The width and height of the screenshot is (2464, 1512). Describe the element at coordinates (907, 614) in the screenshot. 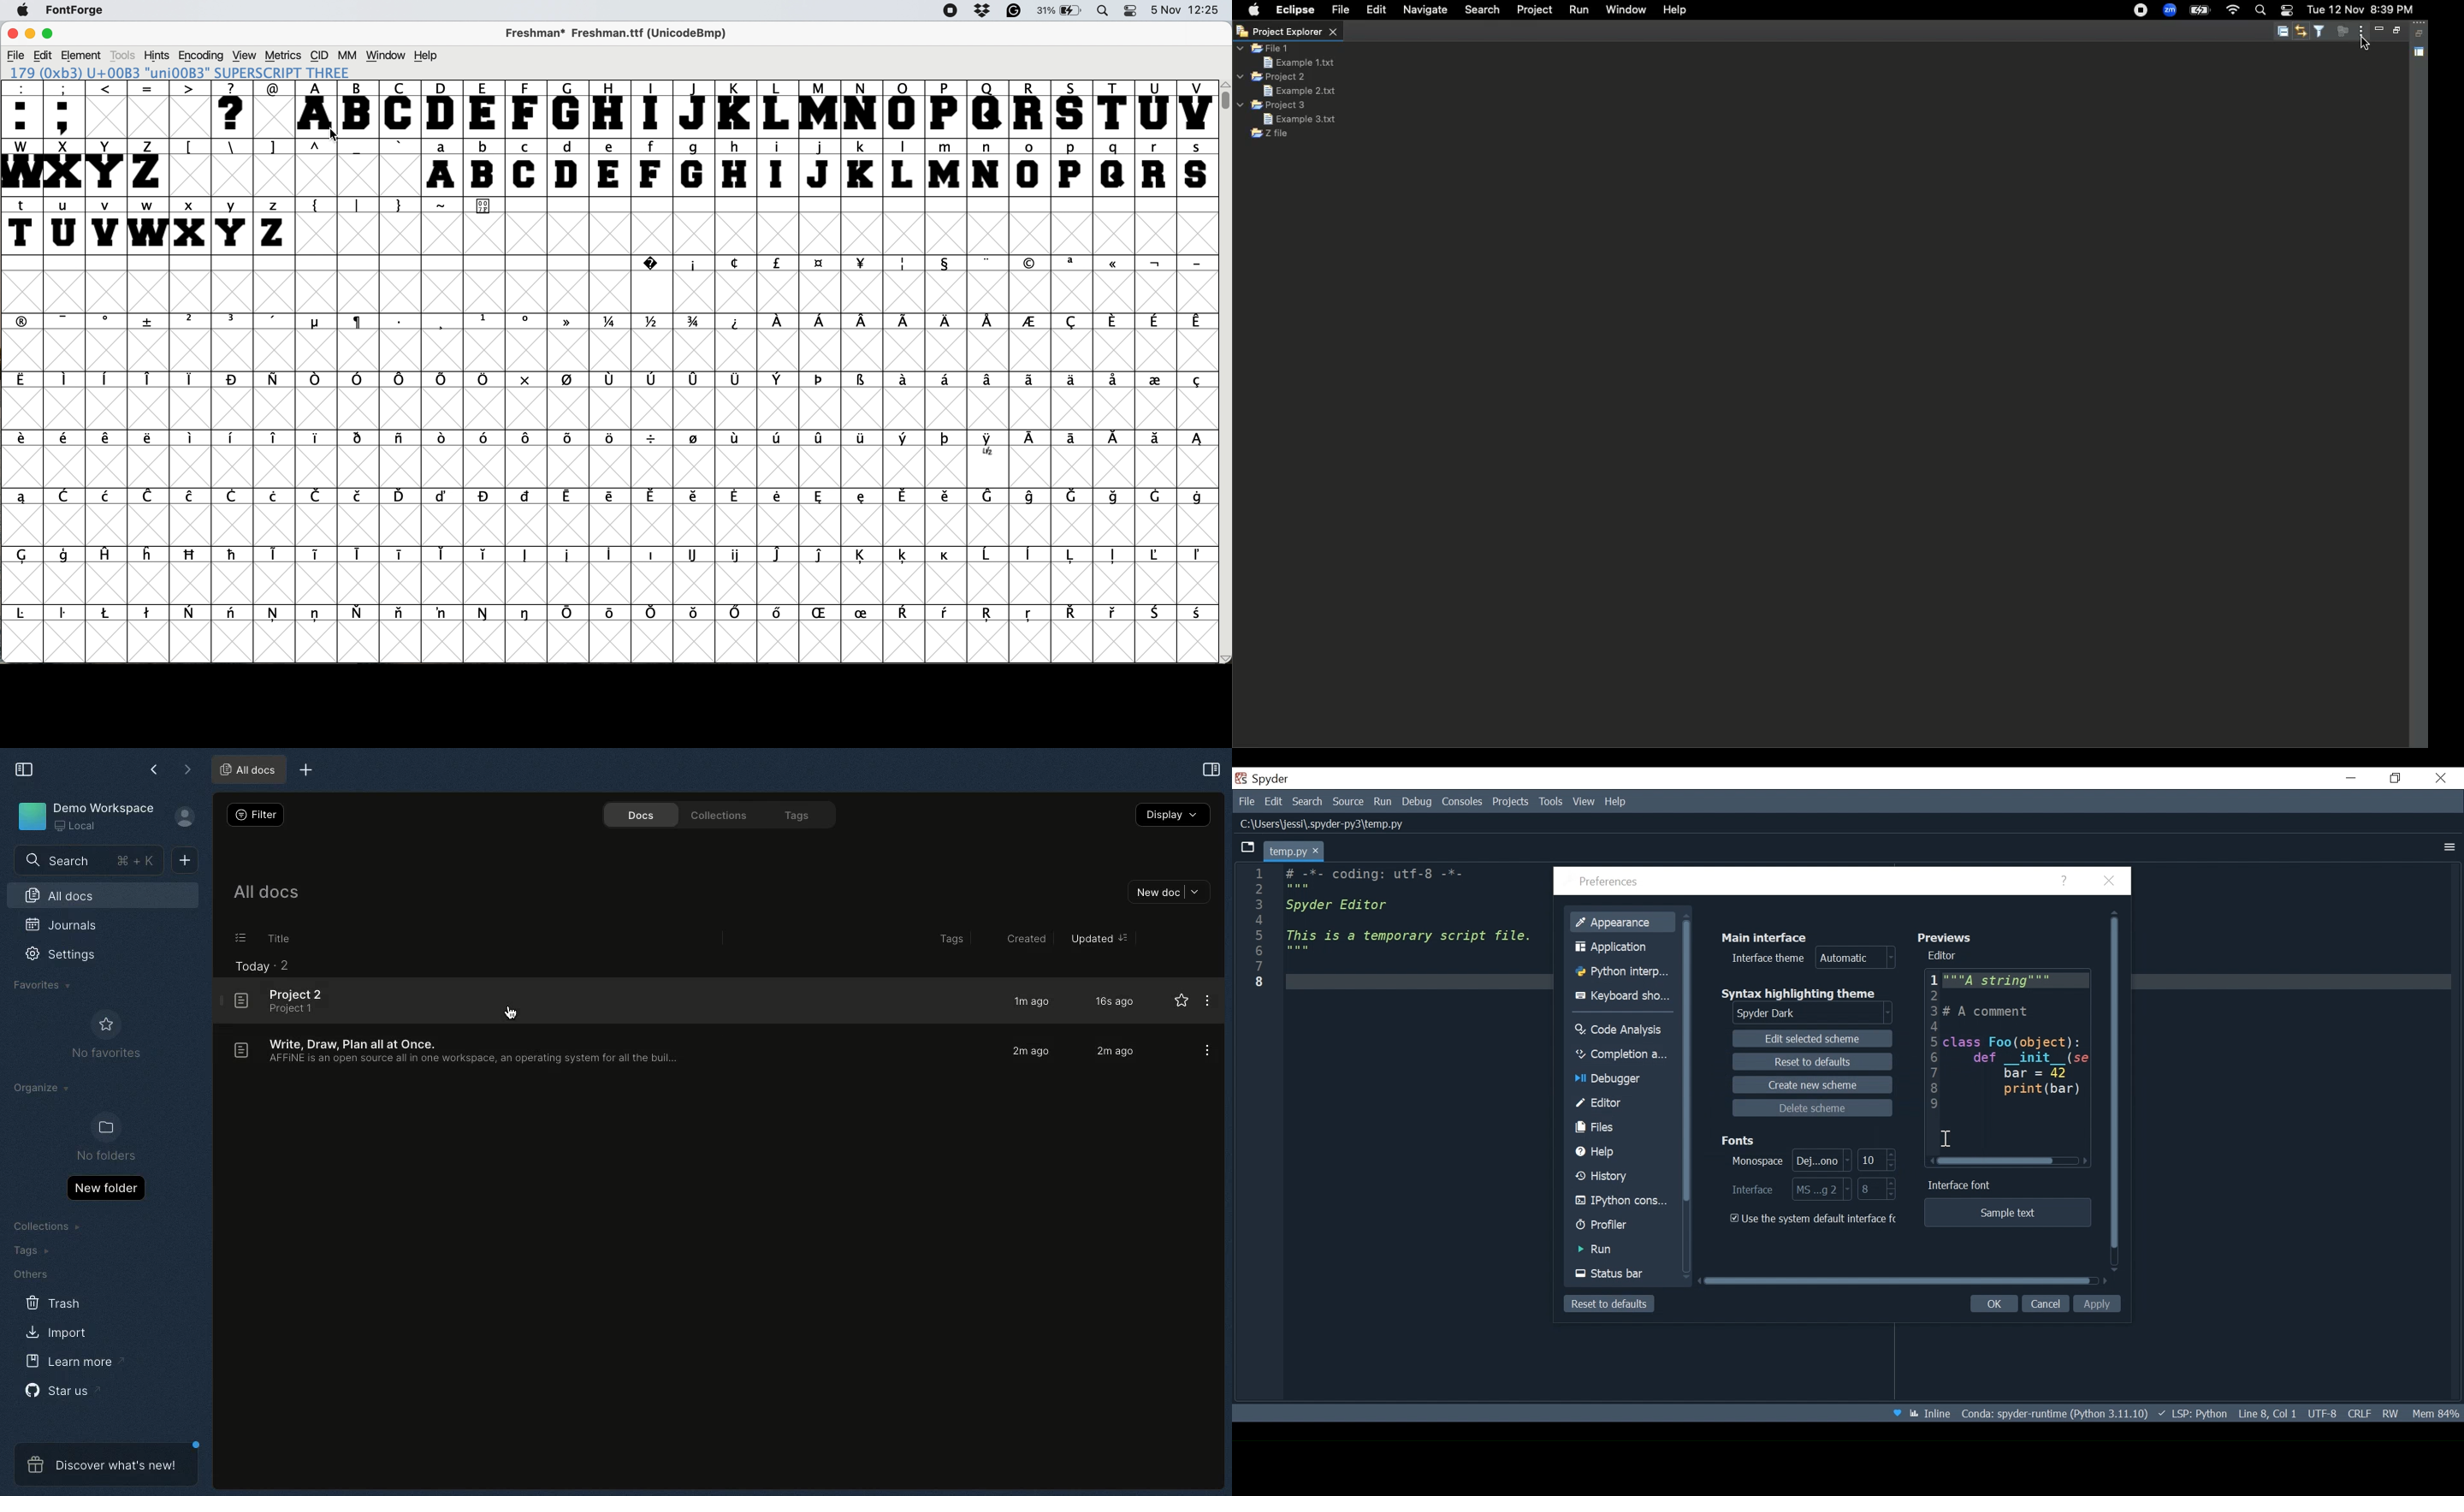

I see `symbol` at that location.